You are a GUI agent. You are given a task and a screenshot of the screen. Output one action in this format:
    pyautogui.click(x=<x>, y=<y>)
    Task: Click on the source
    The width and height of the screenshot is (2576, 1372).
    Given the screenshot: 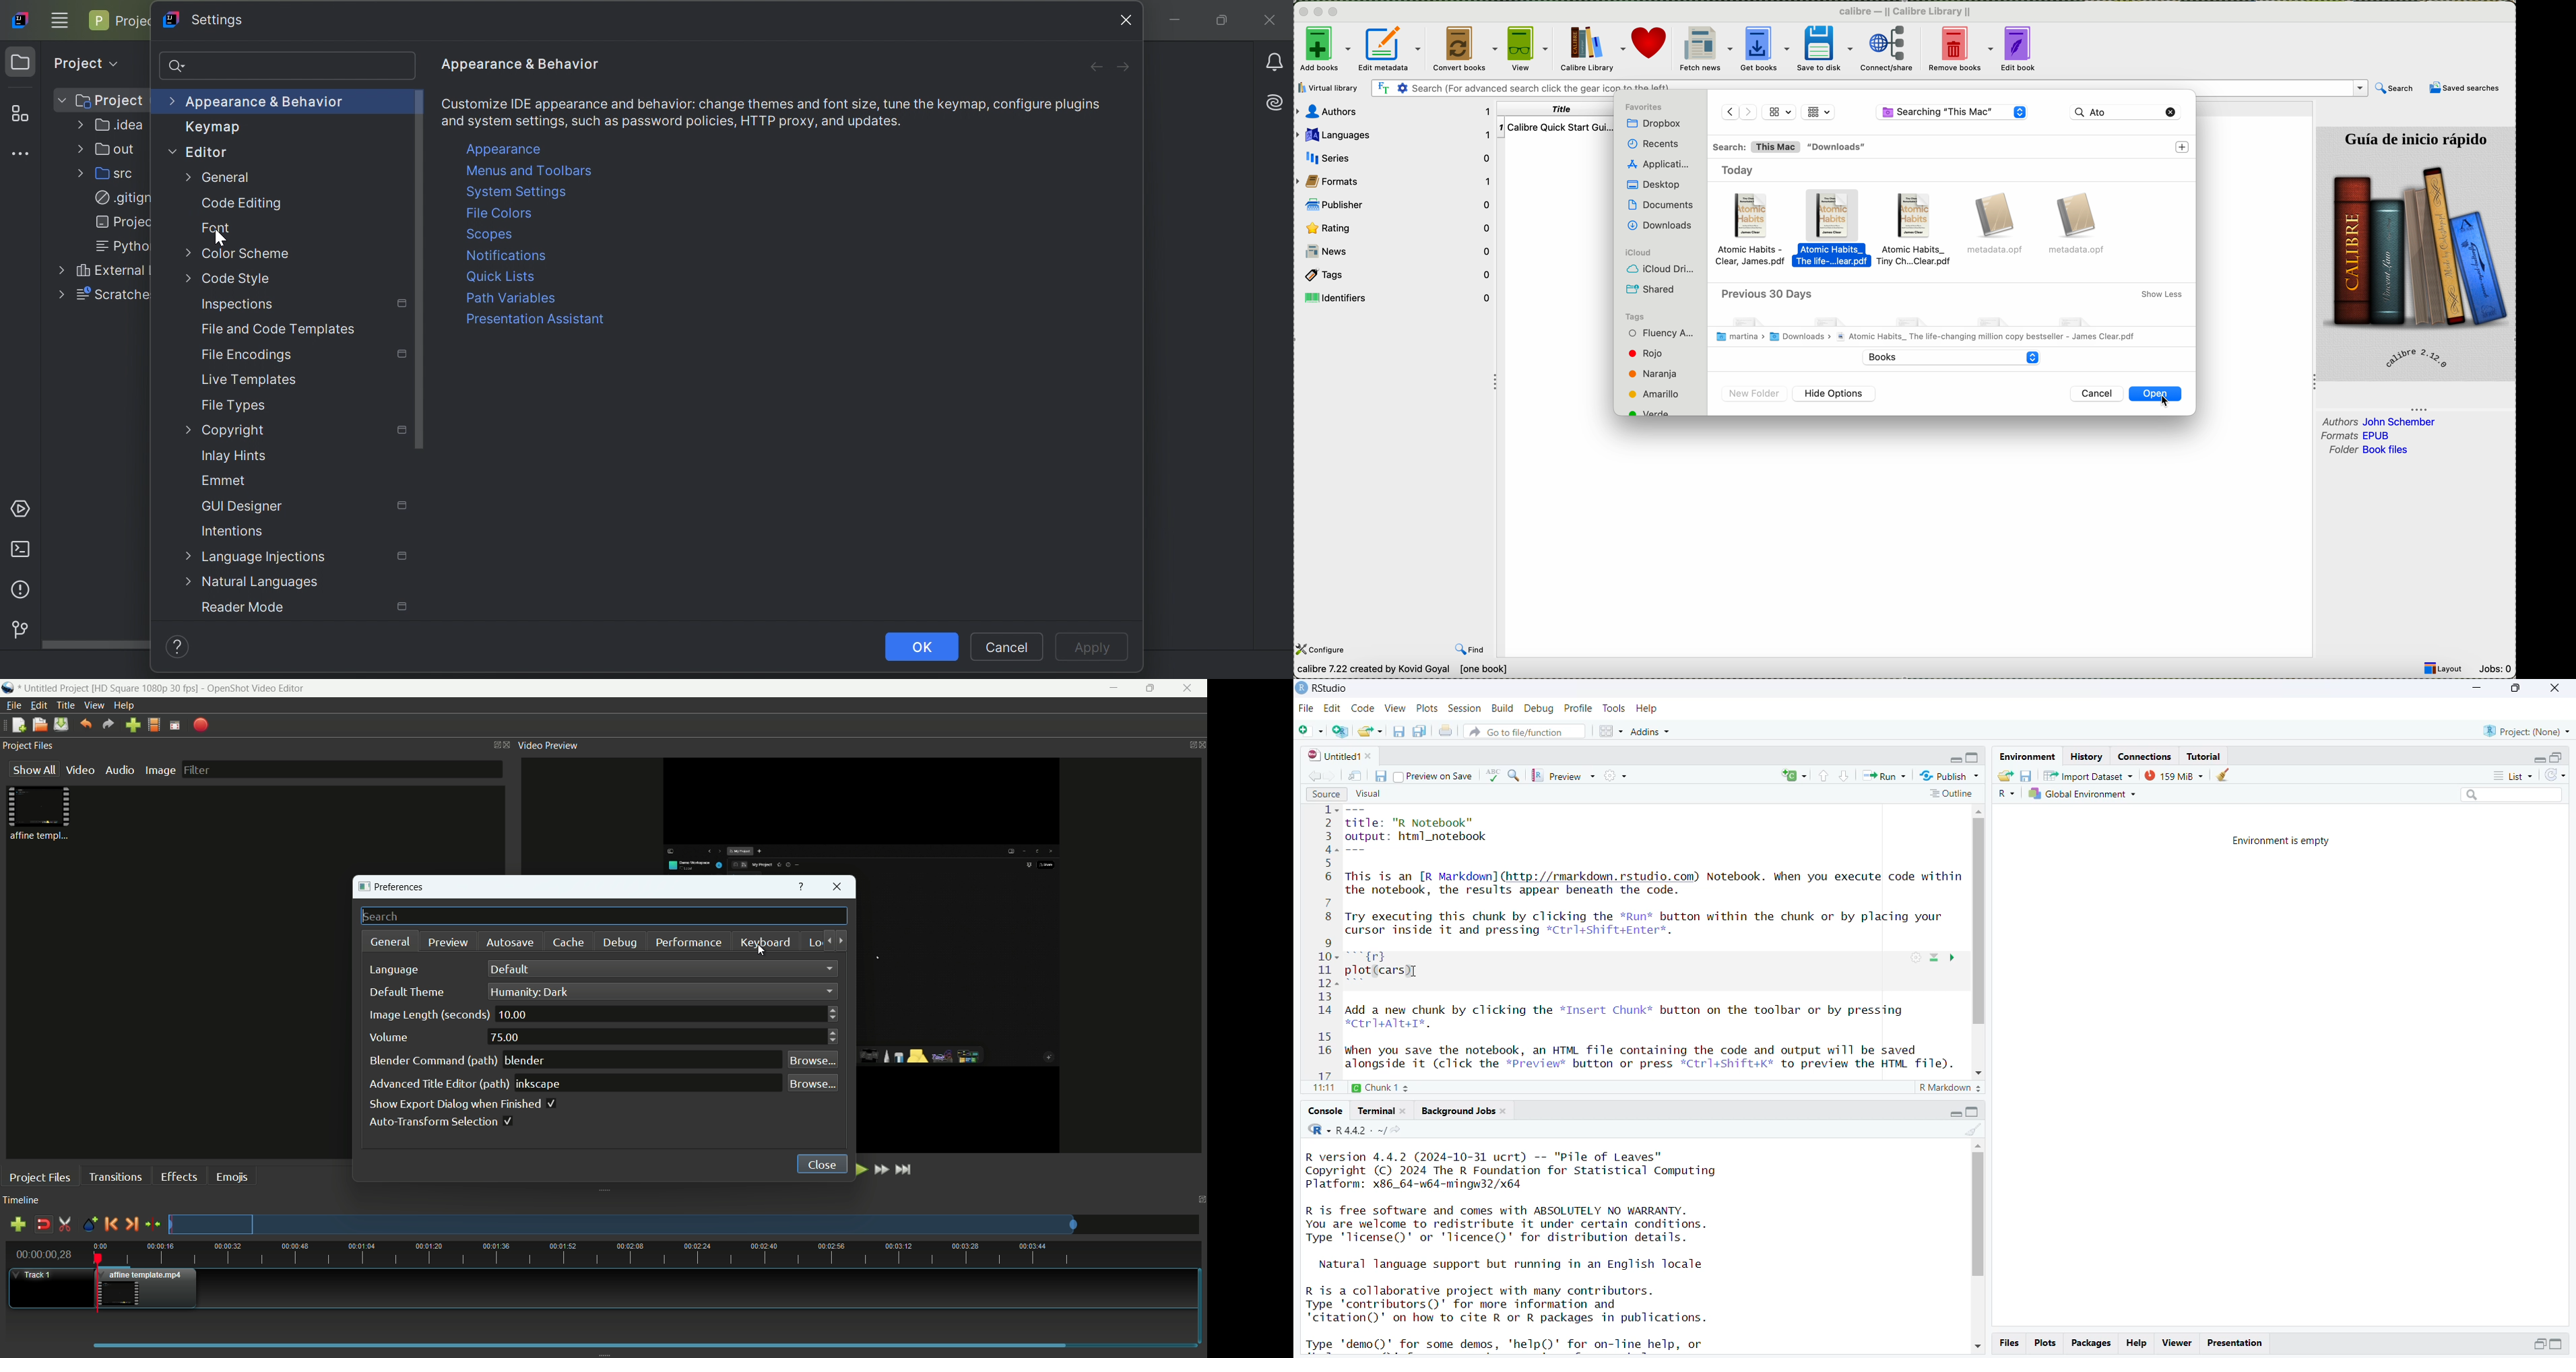 What is the action you would take?
    pyautogui.click(x=1655, y=940)
    